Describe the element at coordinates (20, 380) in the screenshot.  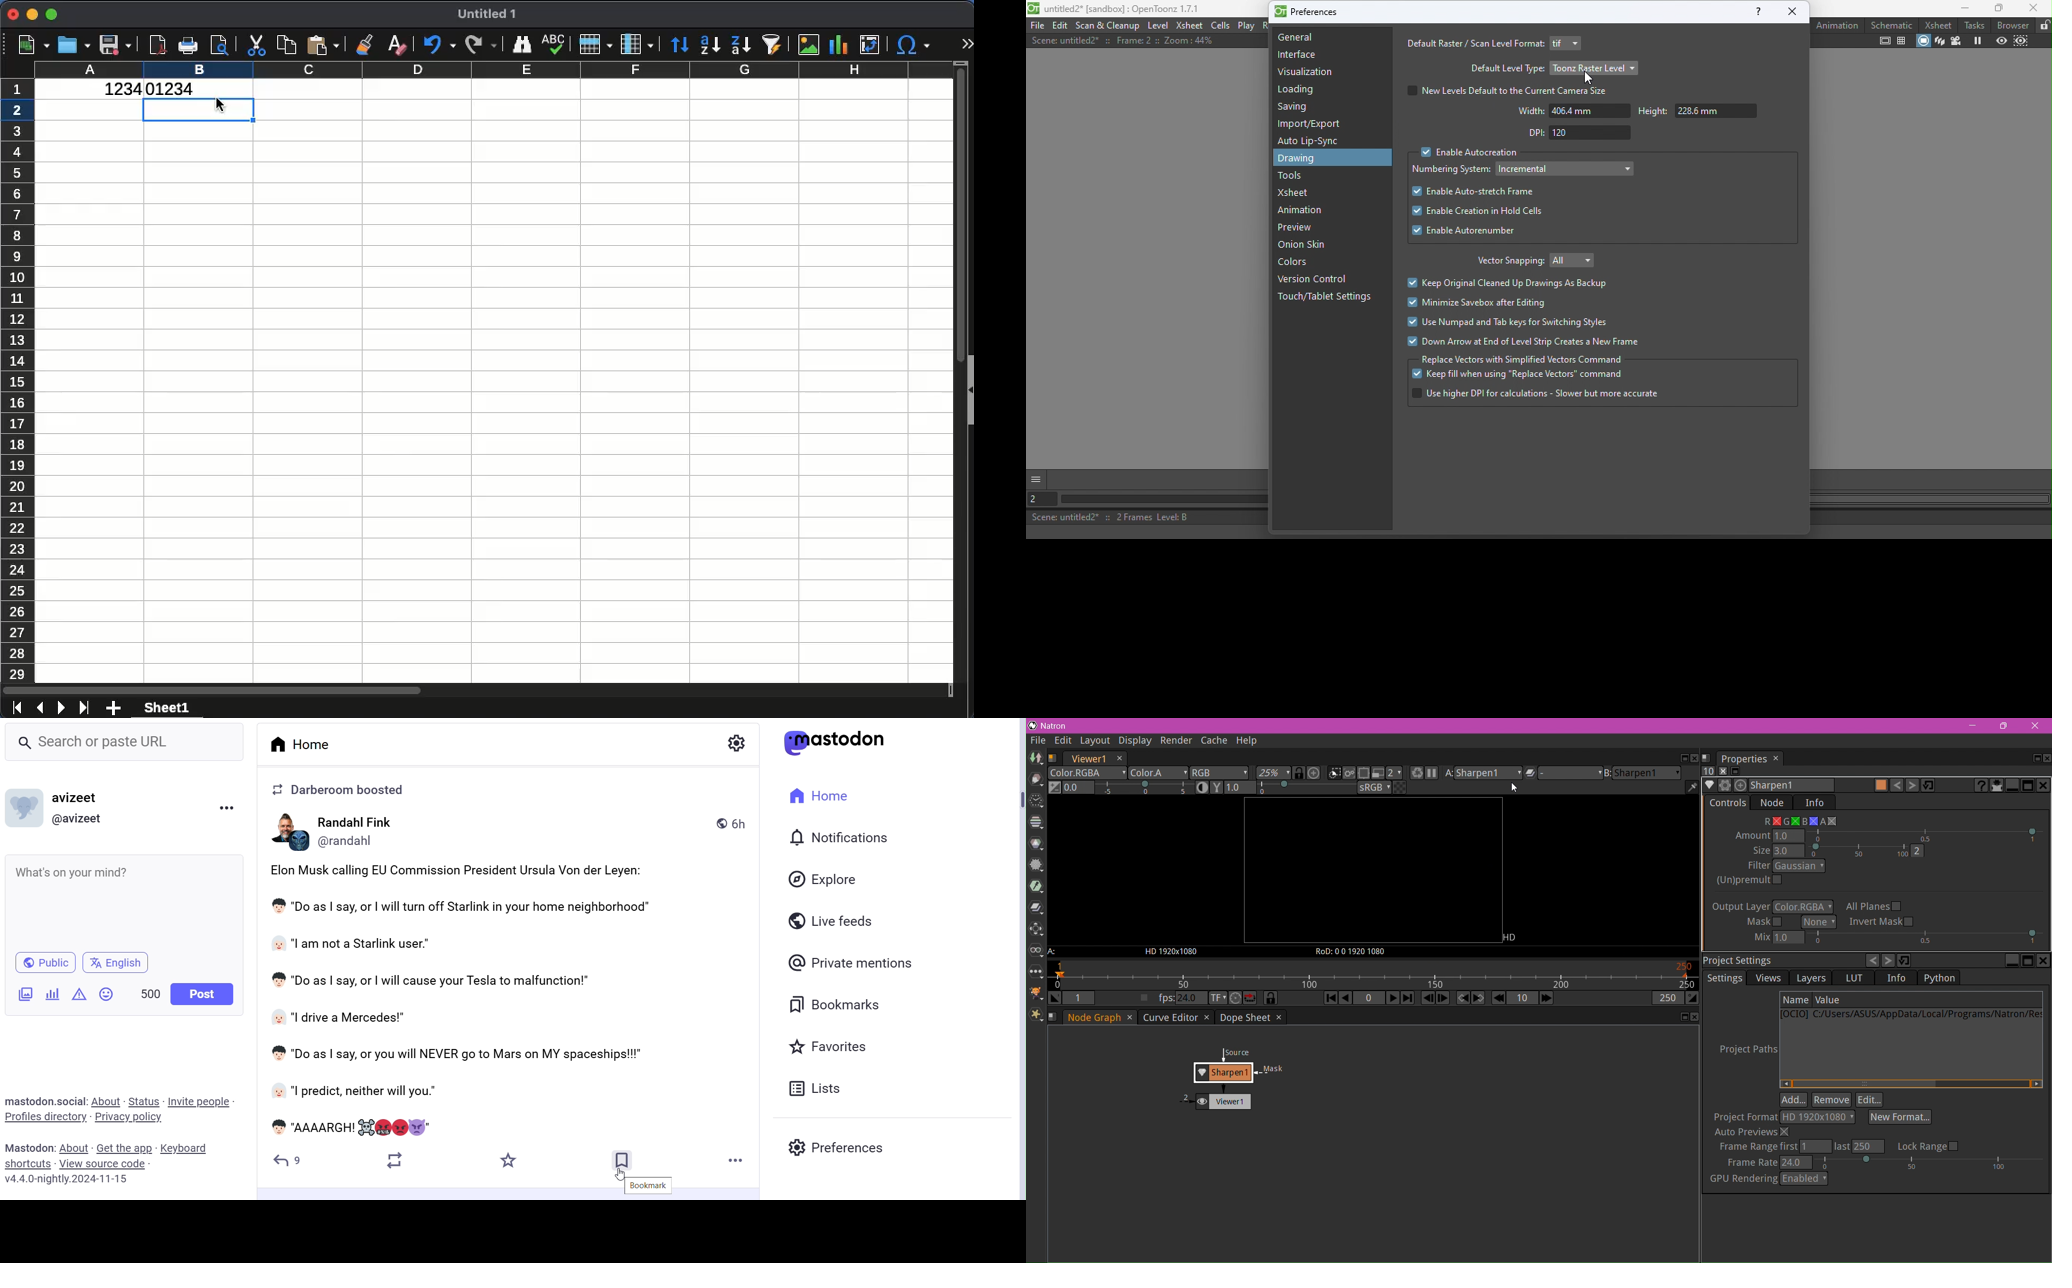
I see `rows` at that location.